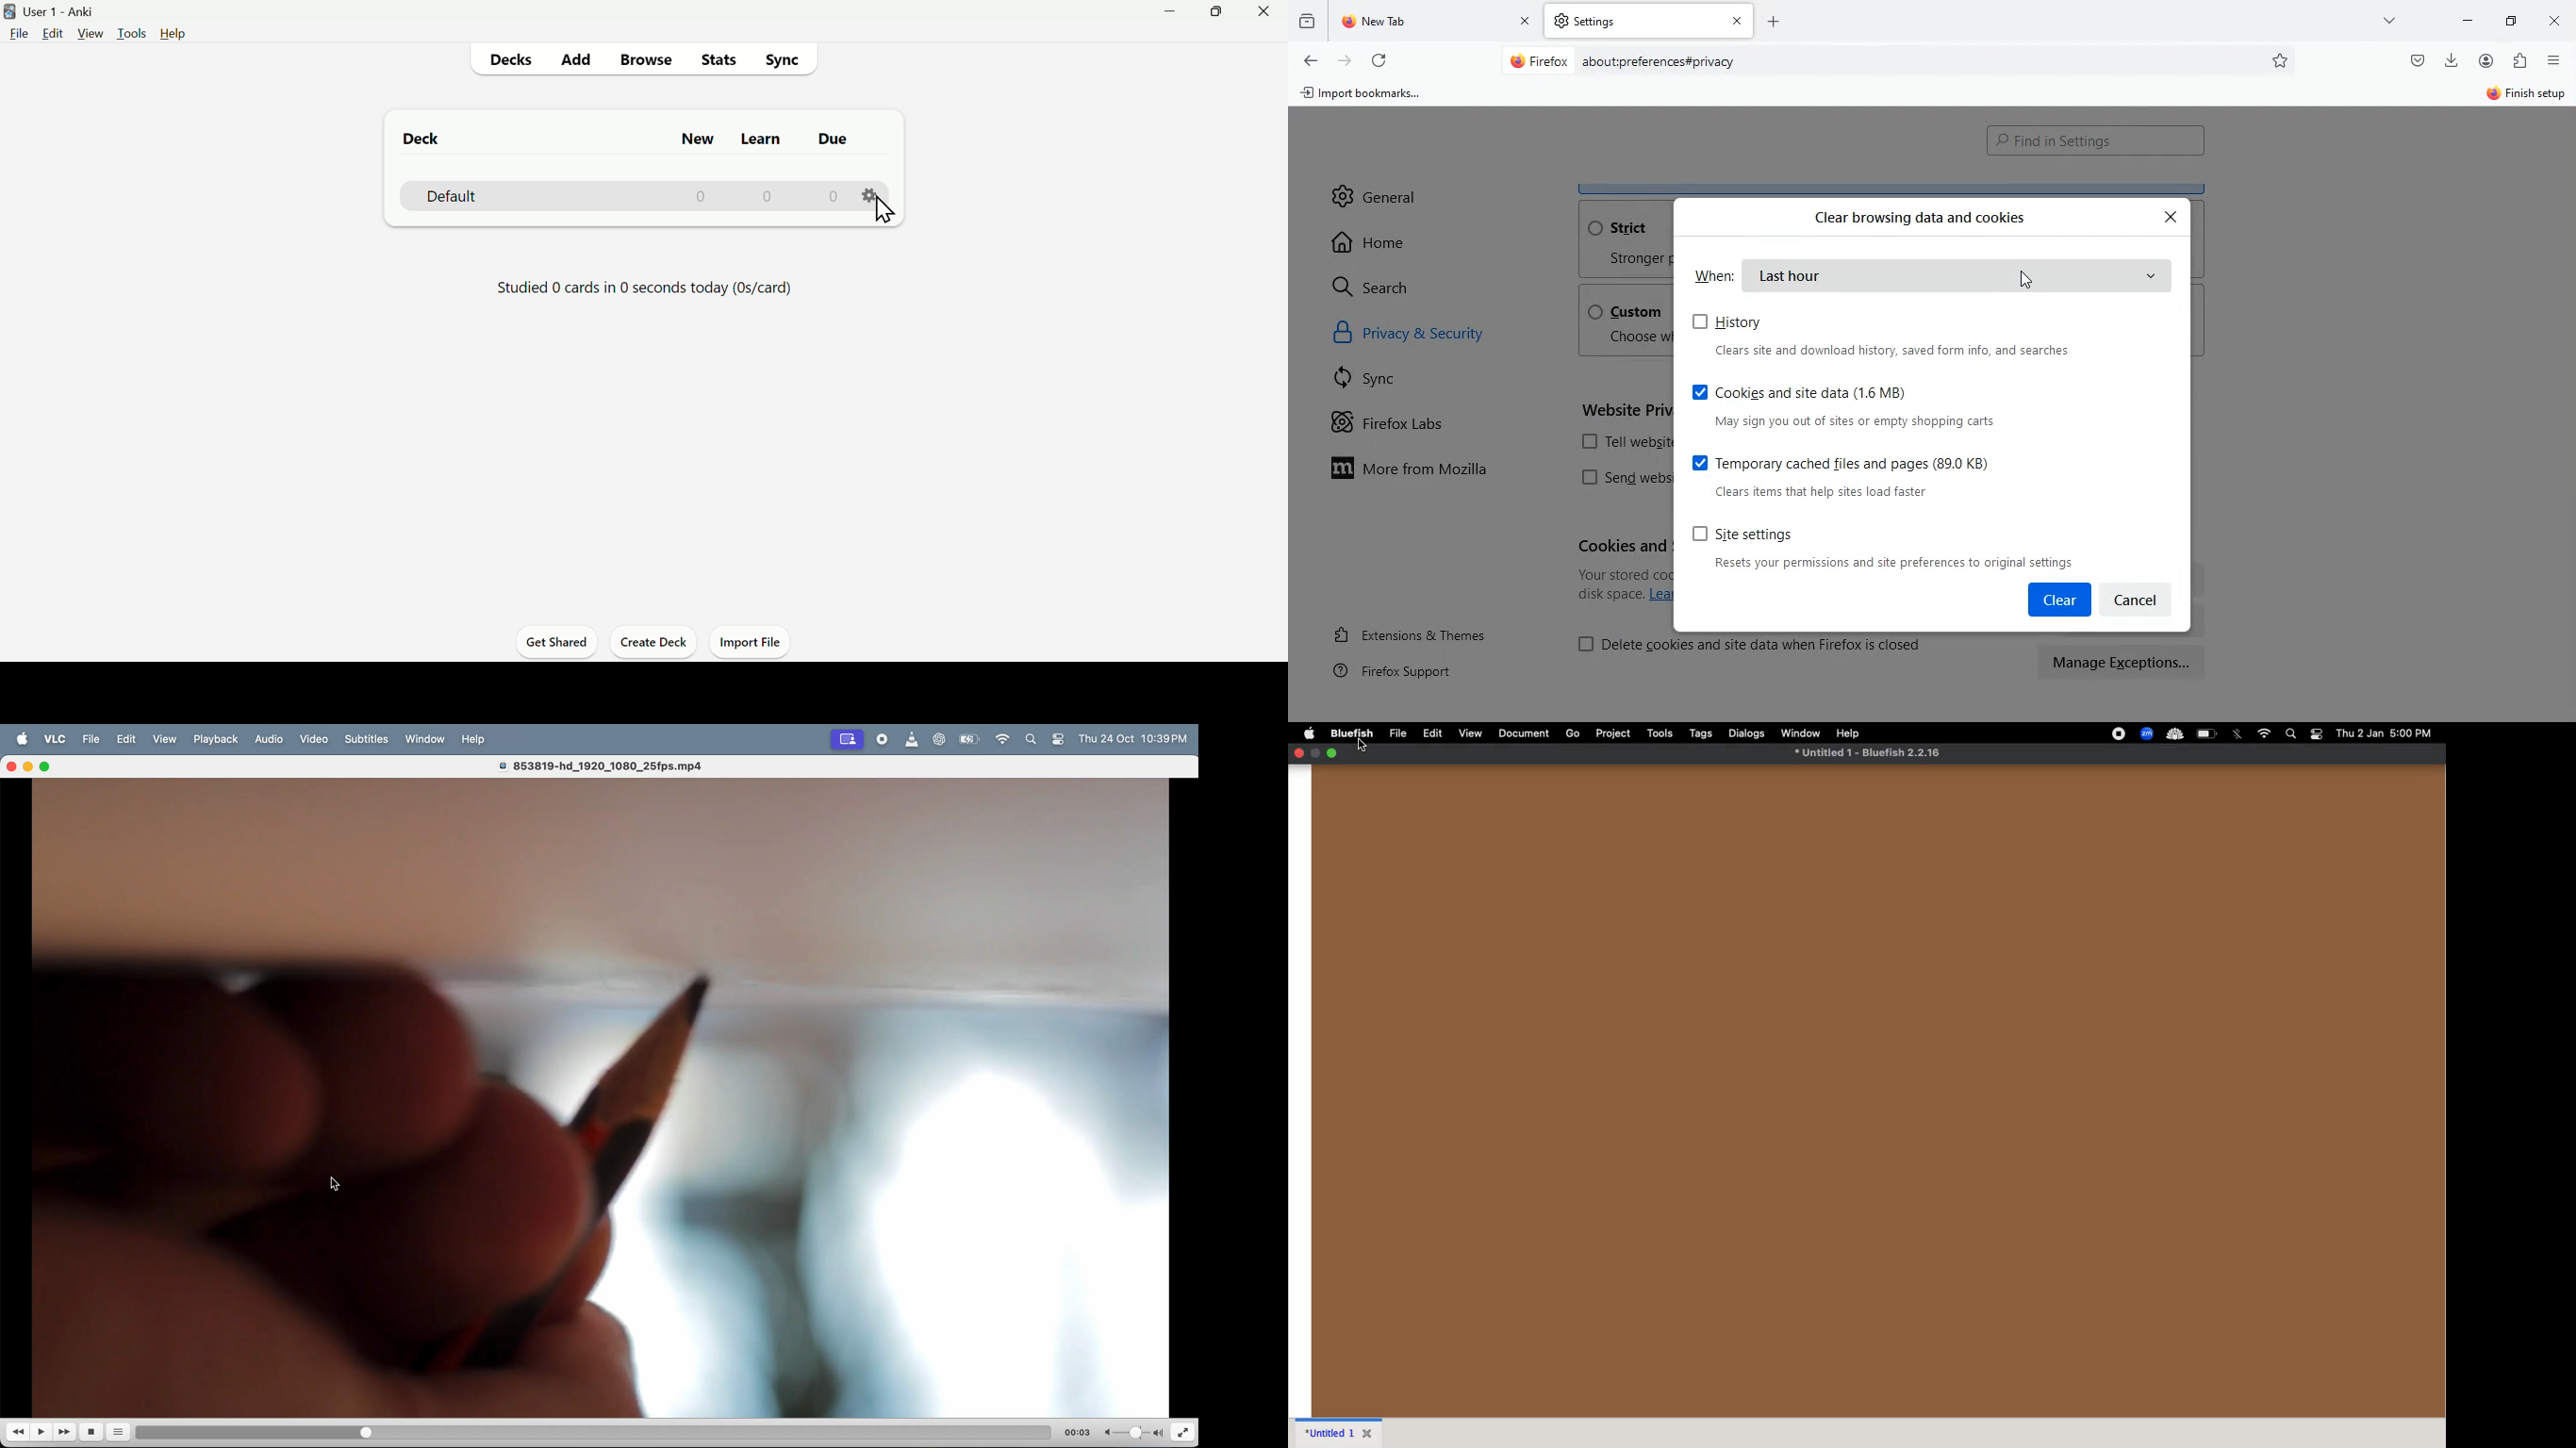  I want to click on duration, so click(581, 1431).